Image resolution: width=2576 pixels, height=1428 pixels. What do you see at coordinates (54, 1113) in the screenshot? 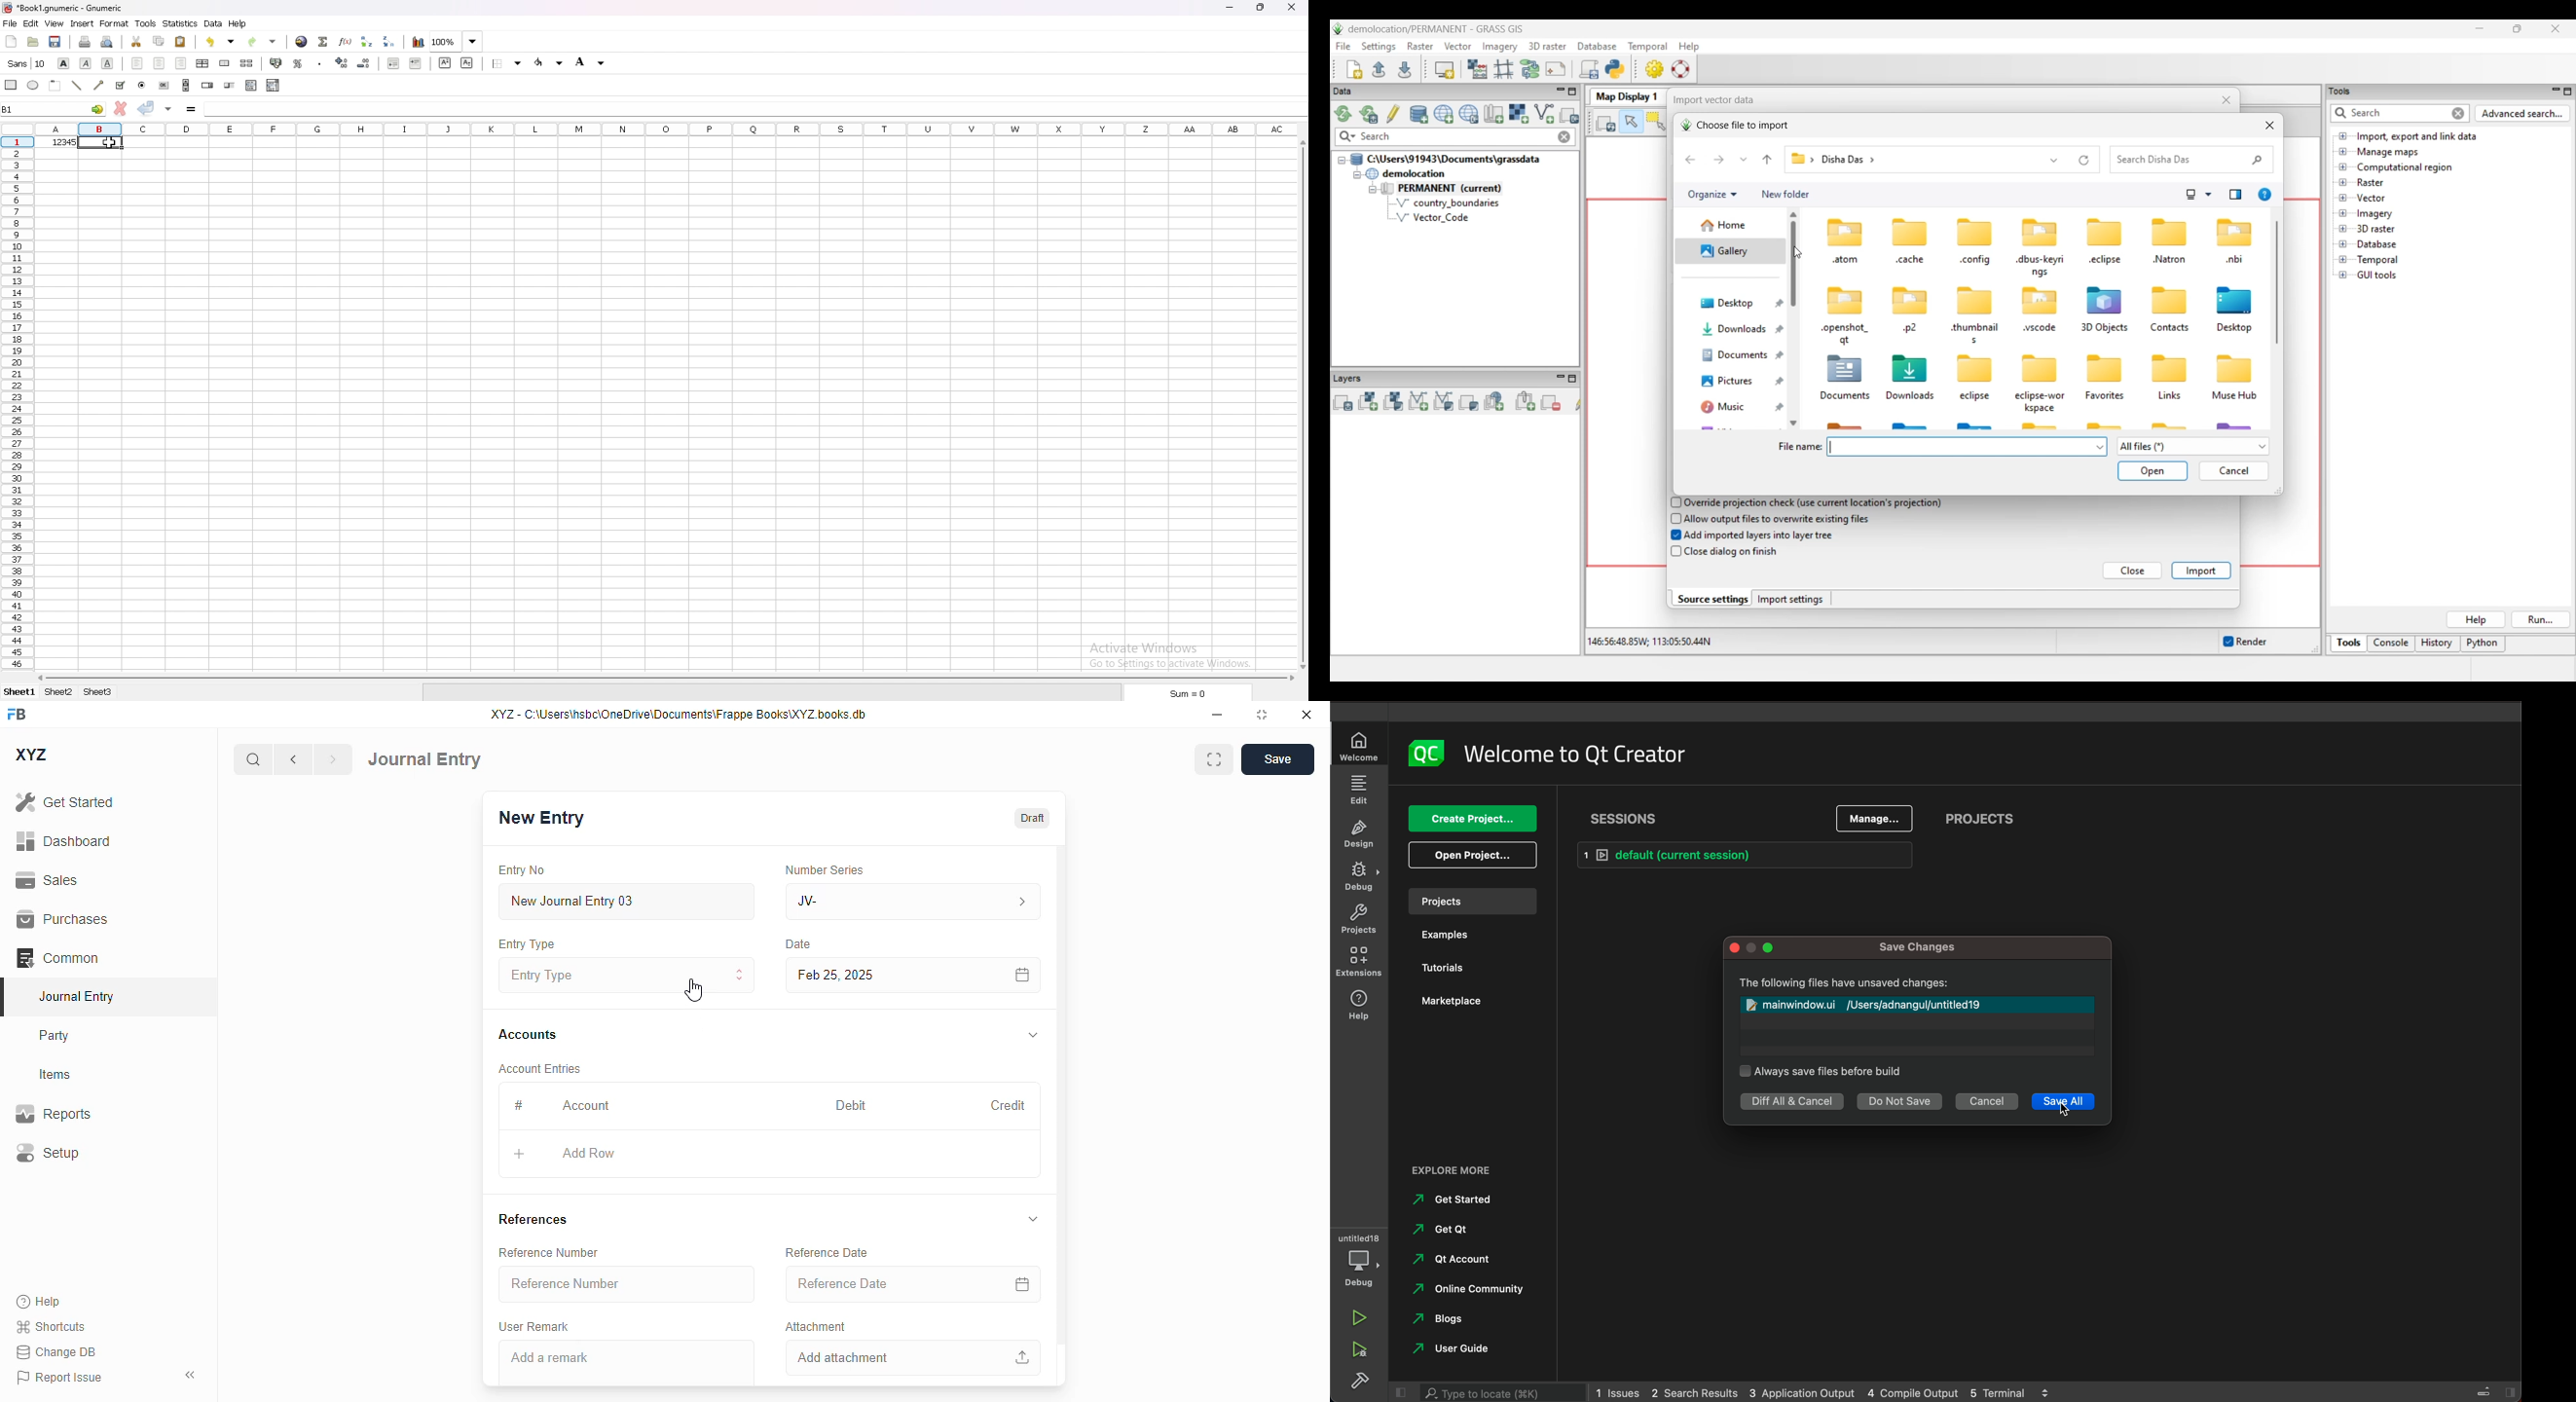
I see `reports` at bounding box center [54, 1113].